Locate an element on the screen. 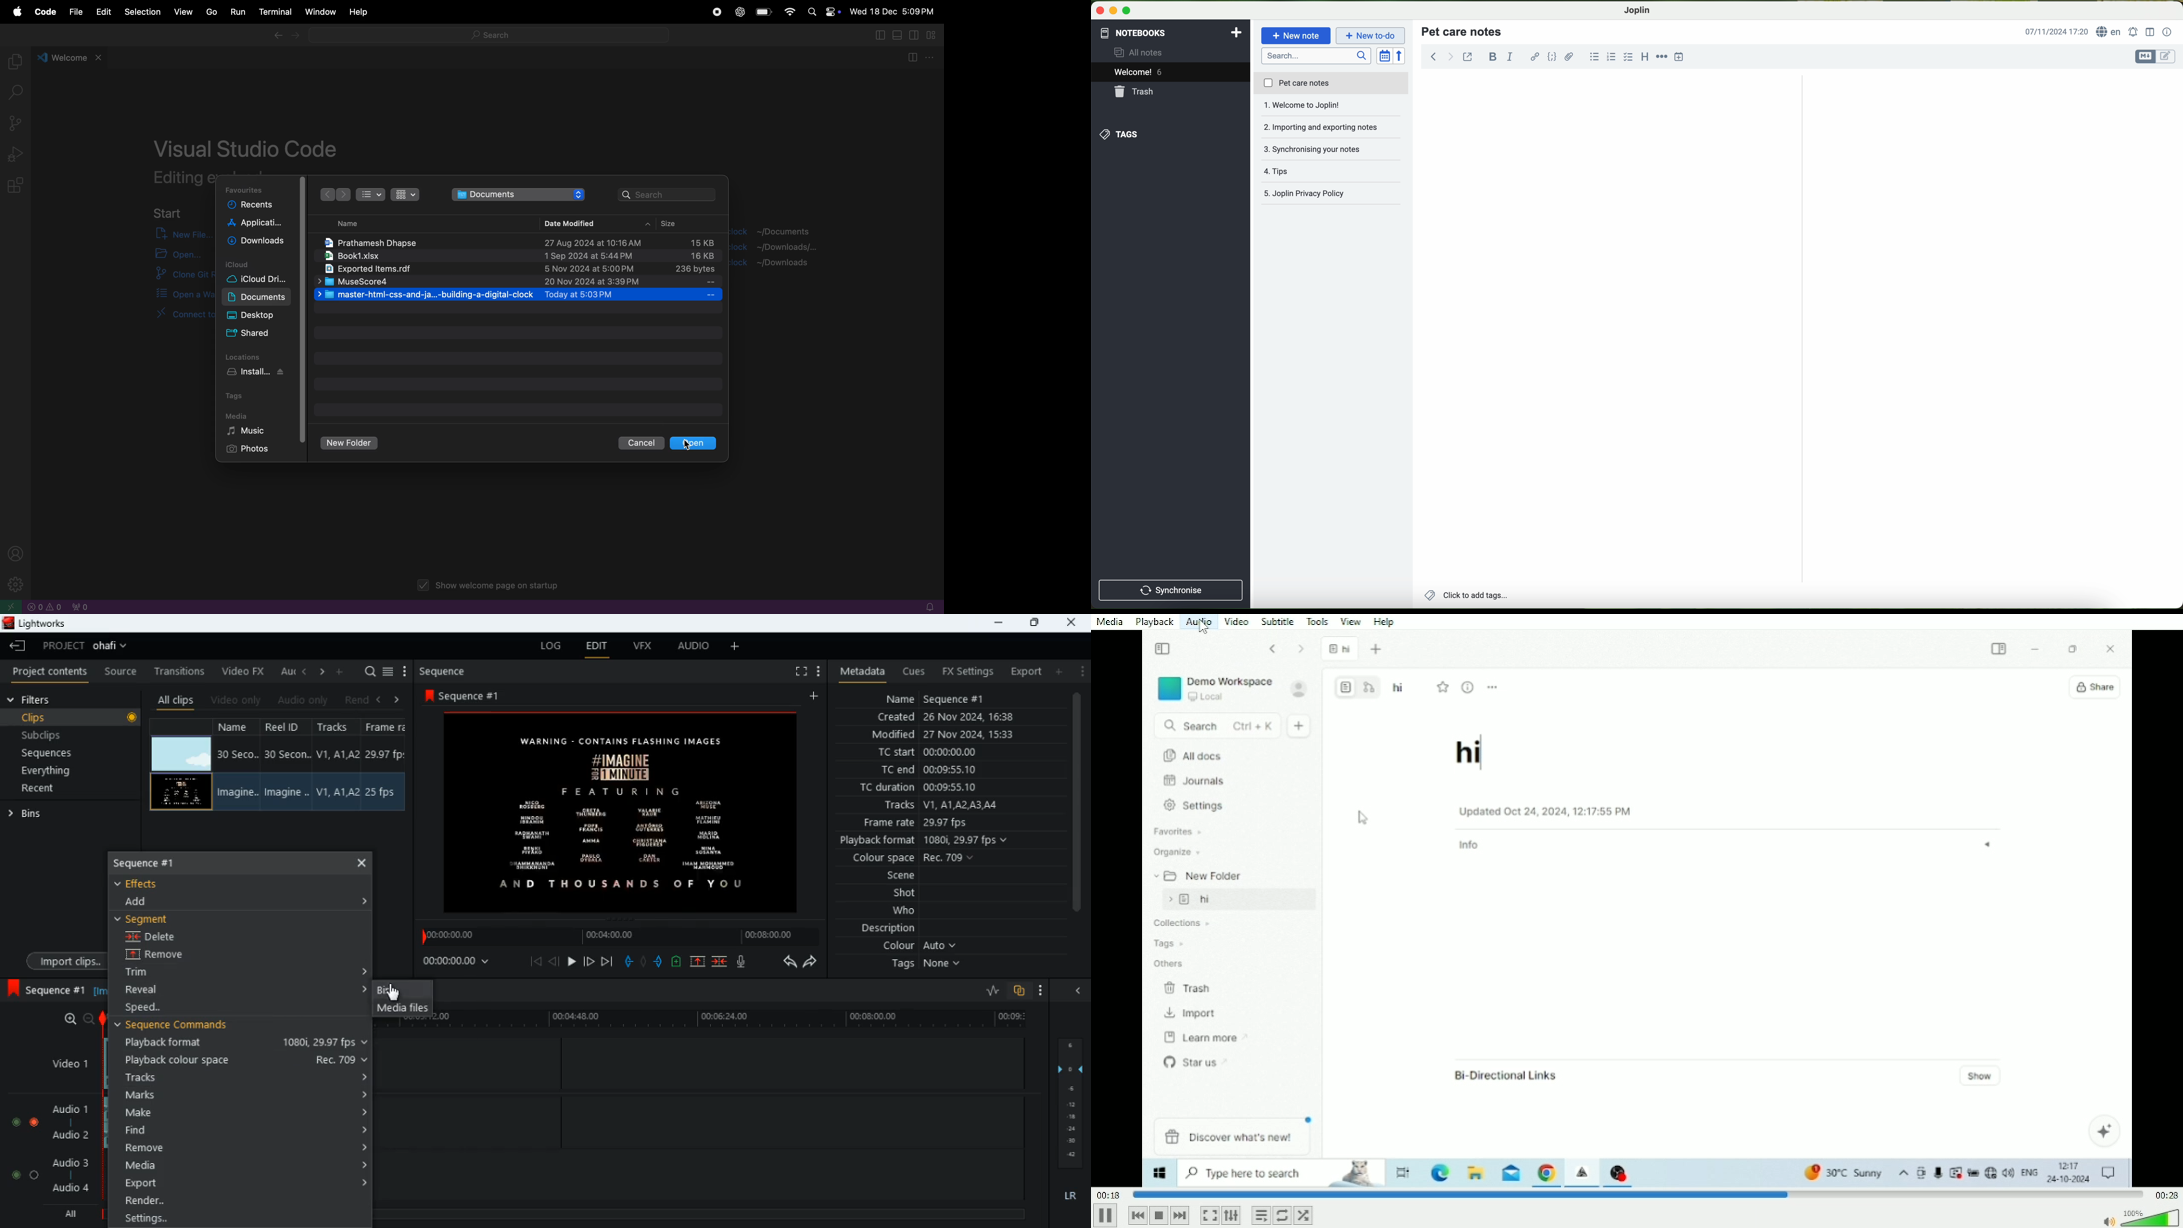 The image size is (2184, 1232). fx settings is located at coordinates (966, 669).